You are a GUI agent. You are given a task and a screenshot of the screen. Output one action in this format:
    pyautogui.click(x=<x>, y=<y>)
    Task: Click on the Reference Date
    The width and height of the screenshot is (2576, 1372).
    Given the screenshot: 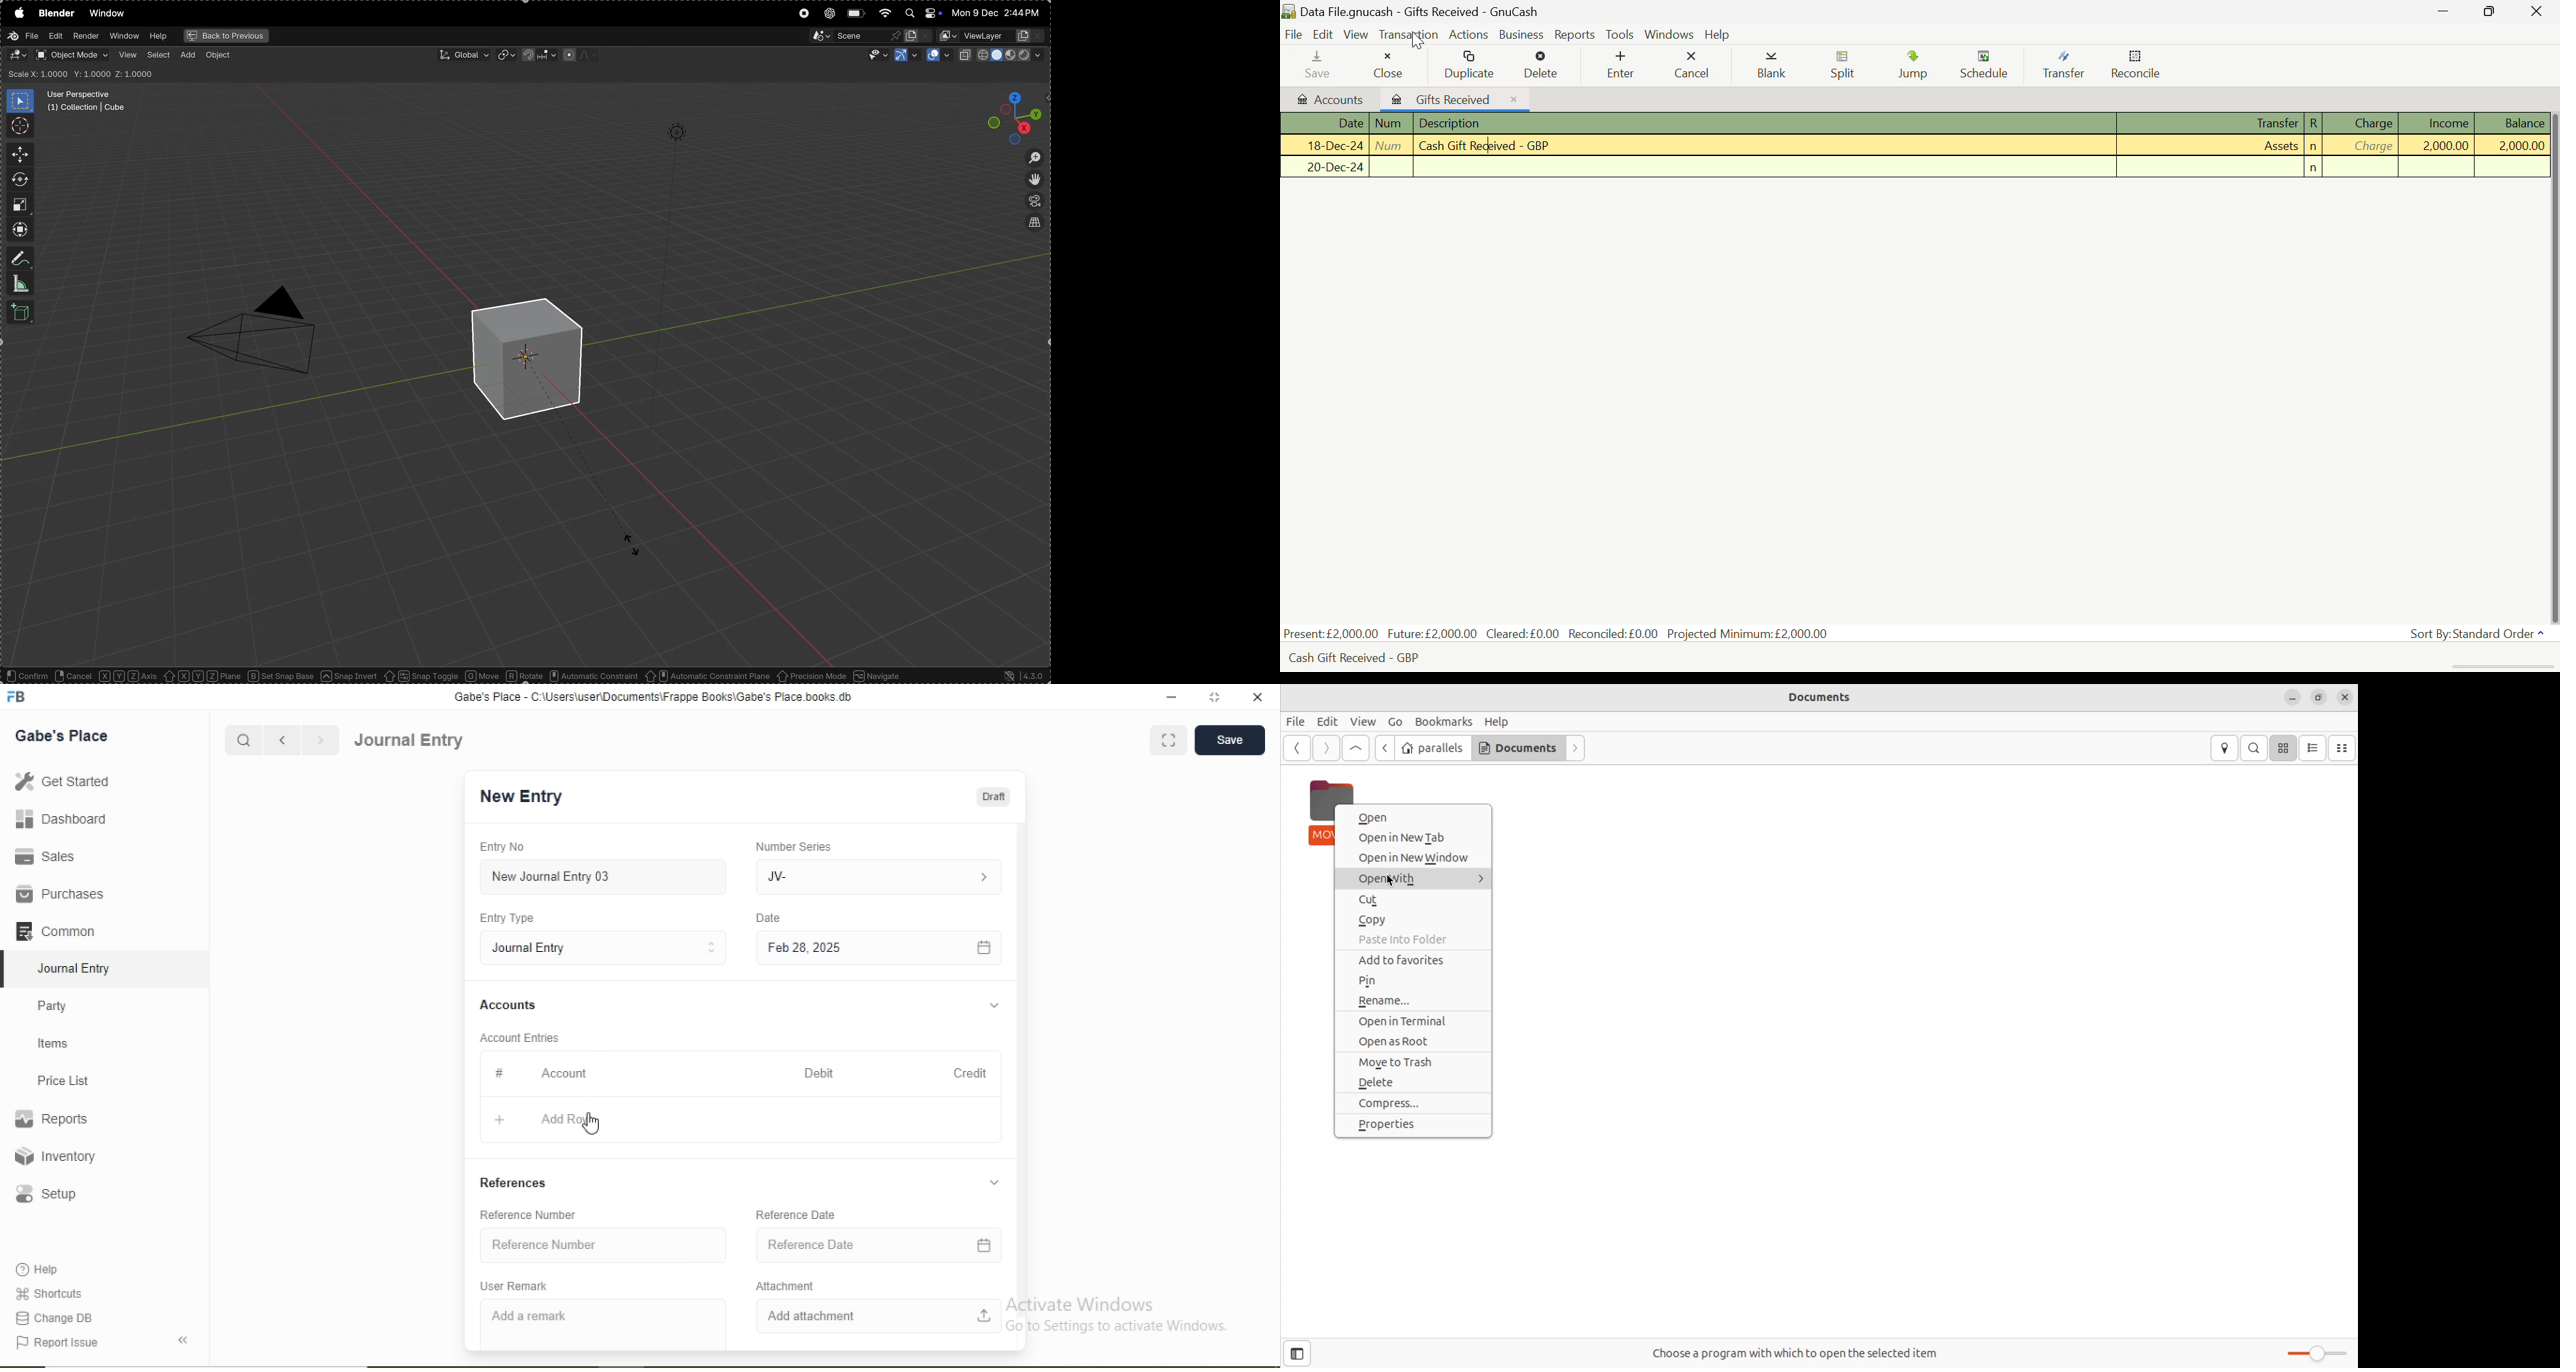 What is the action you would take?
    pyautogui.click(x=796, y=1215)
    